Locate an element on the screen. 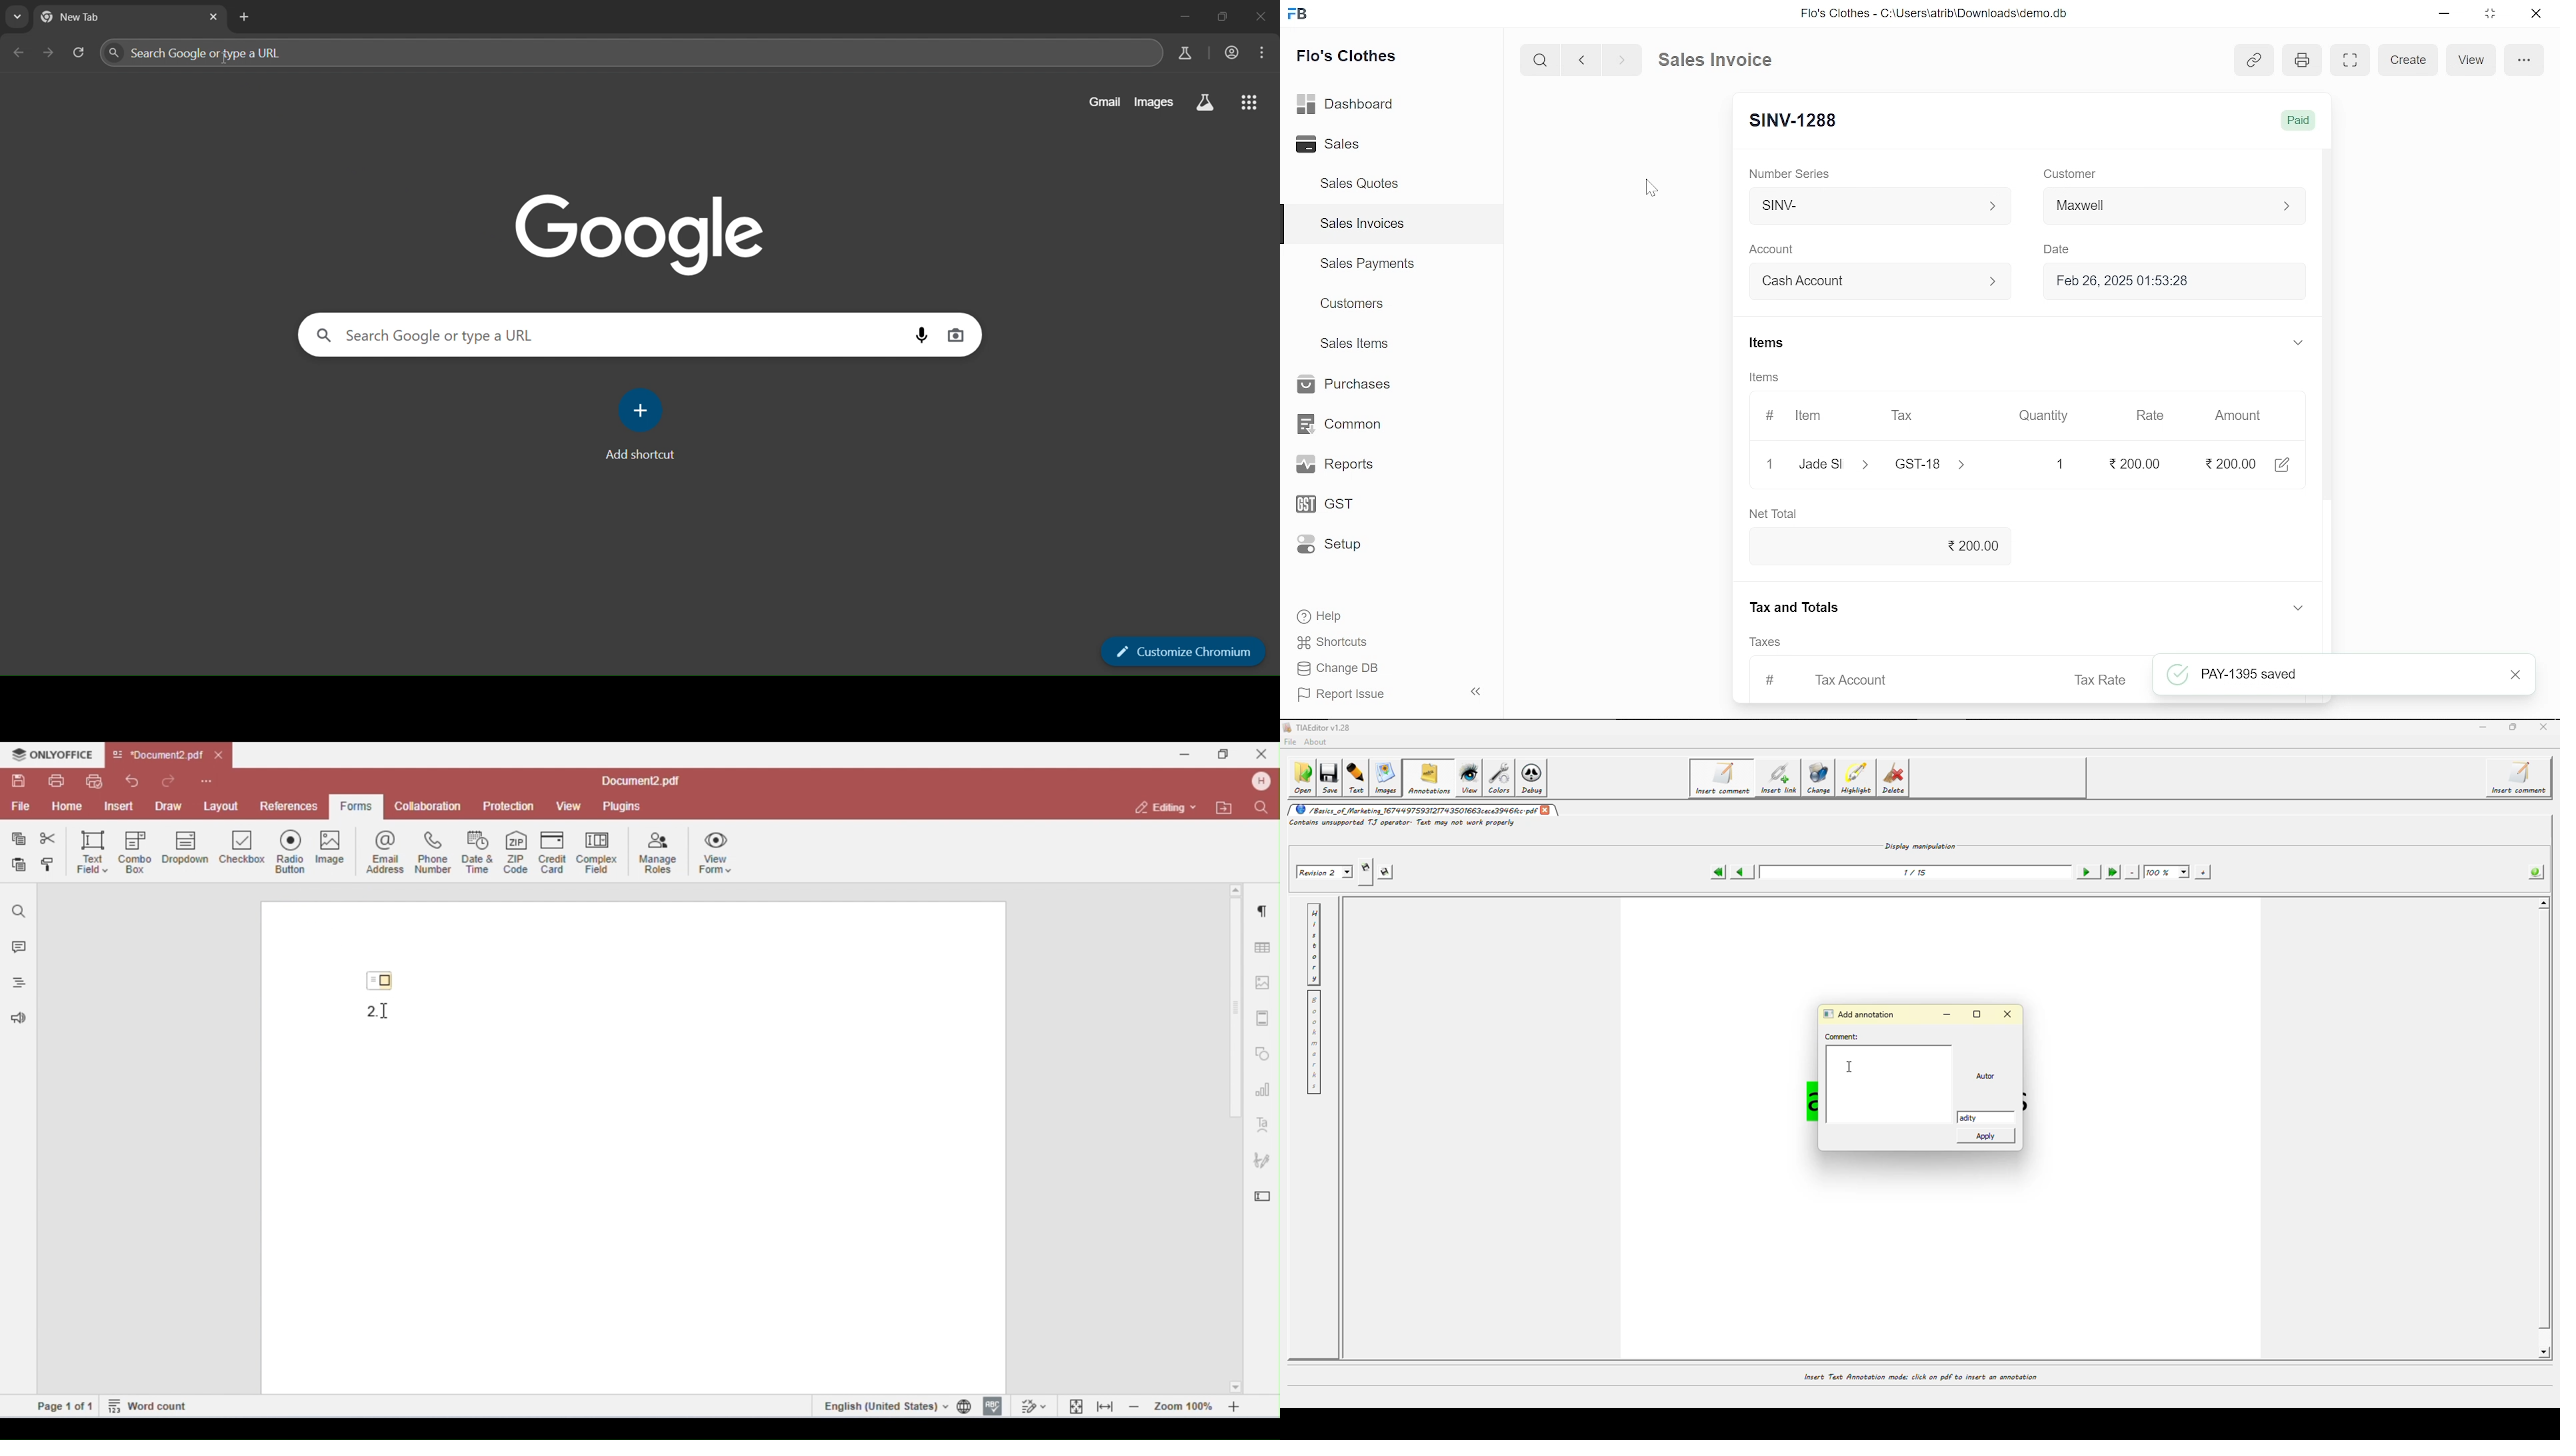 The width and height of the screenshot is (2576, 1456). Sales Quotes is located at coordinates (1362, 185).